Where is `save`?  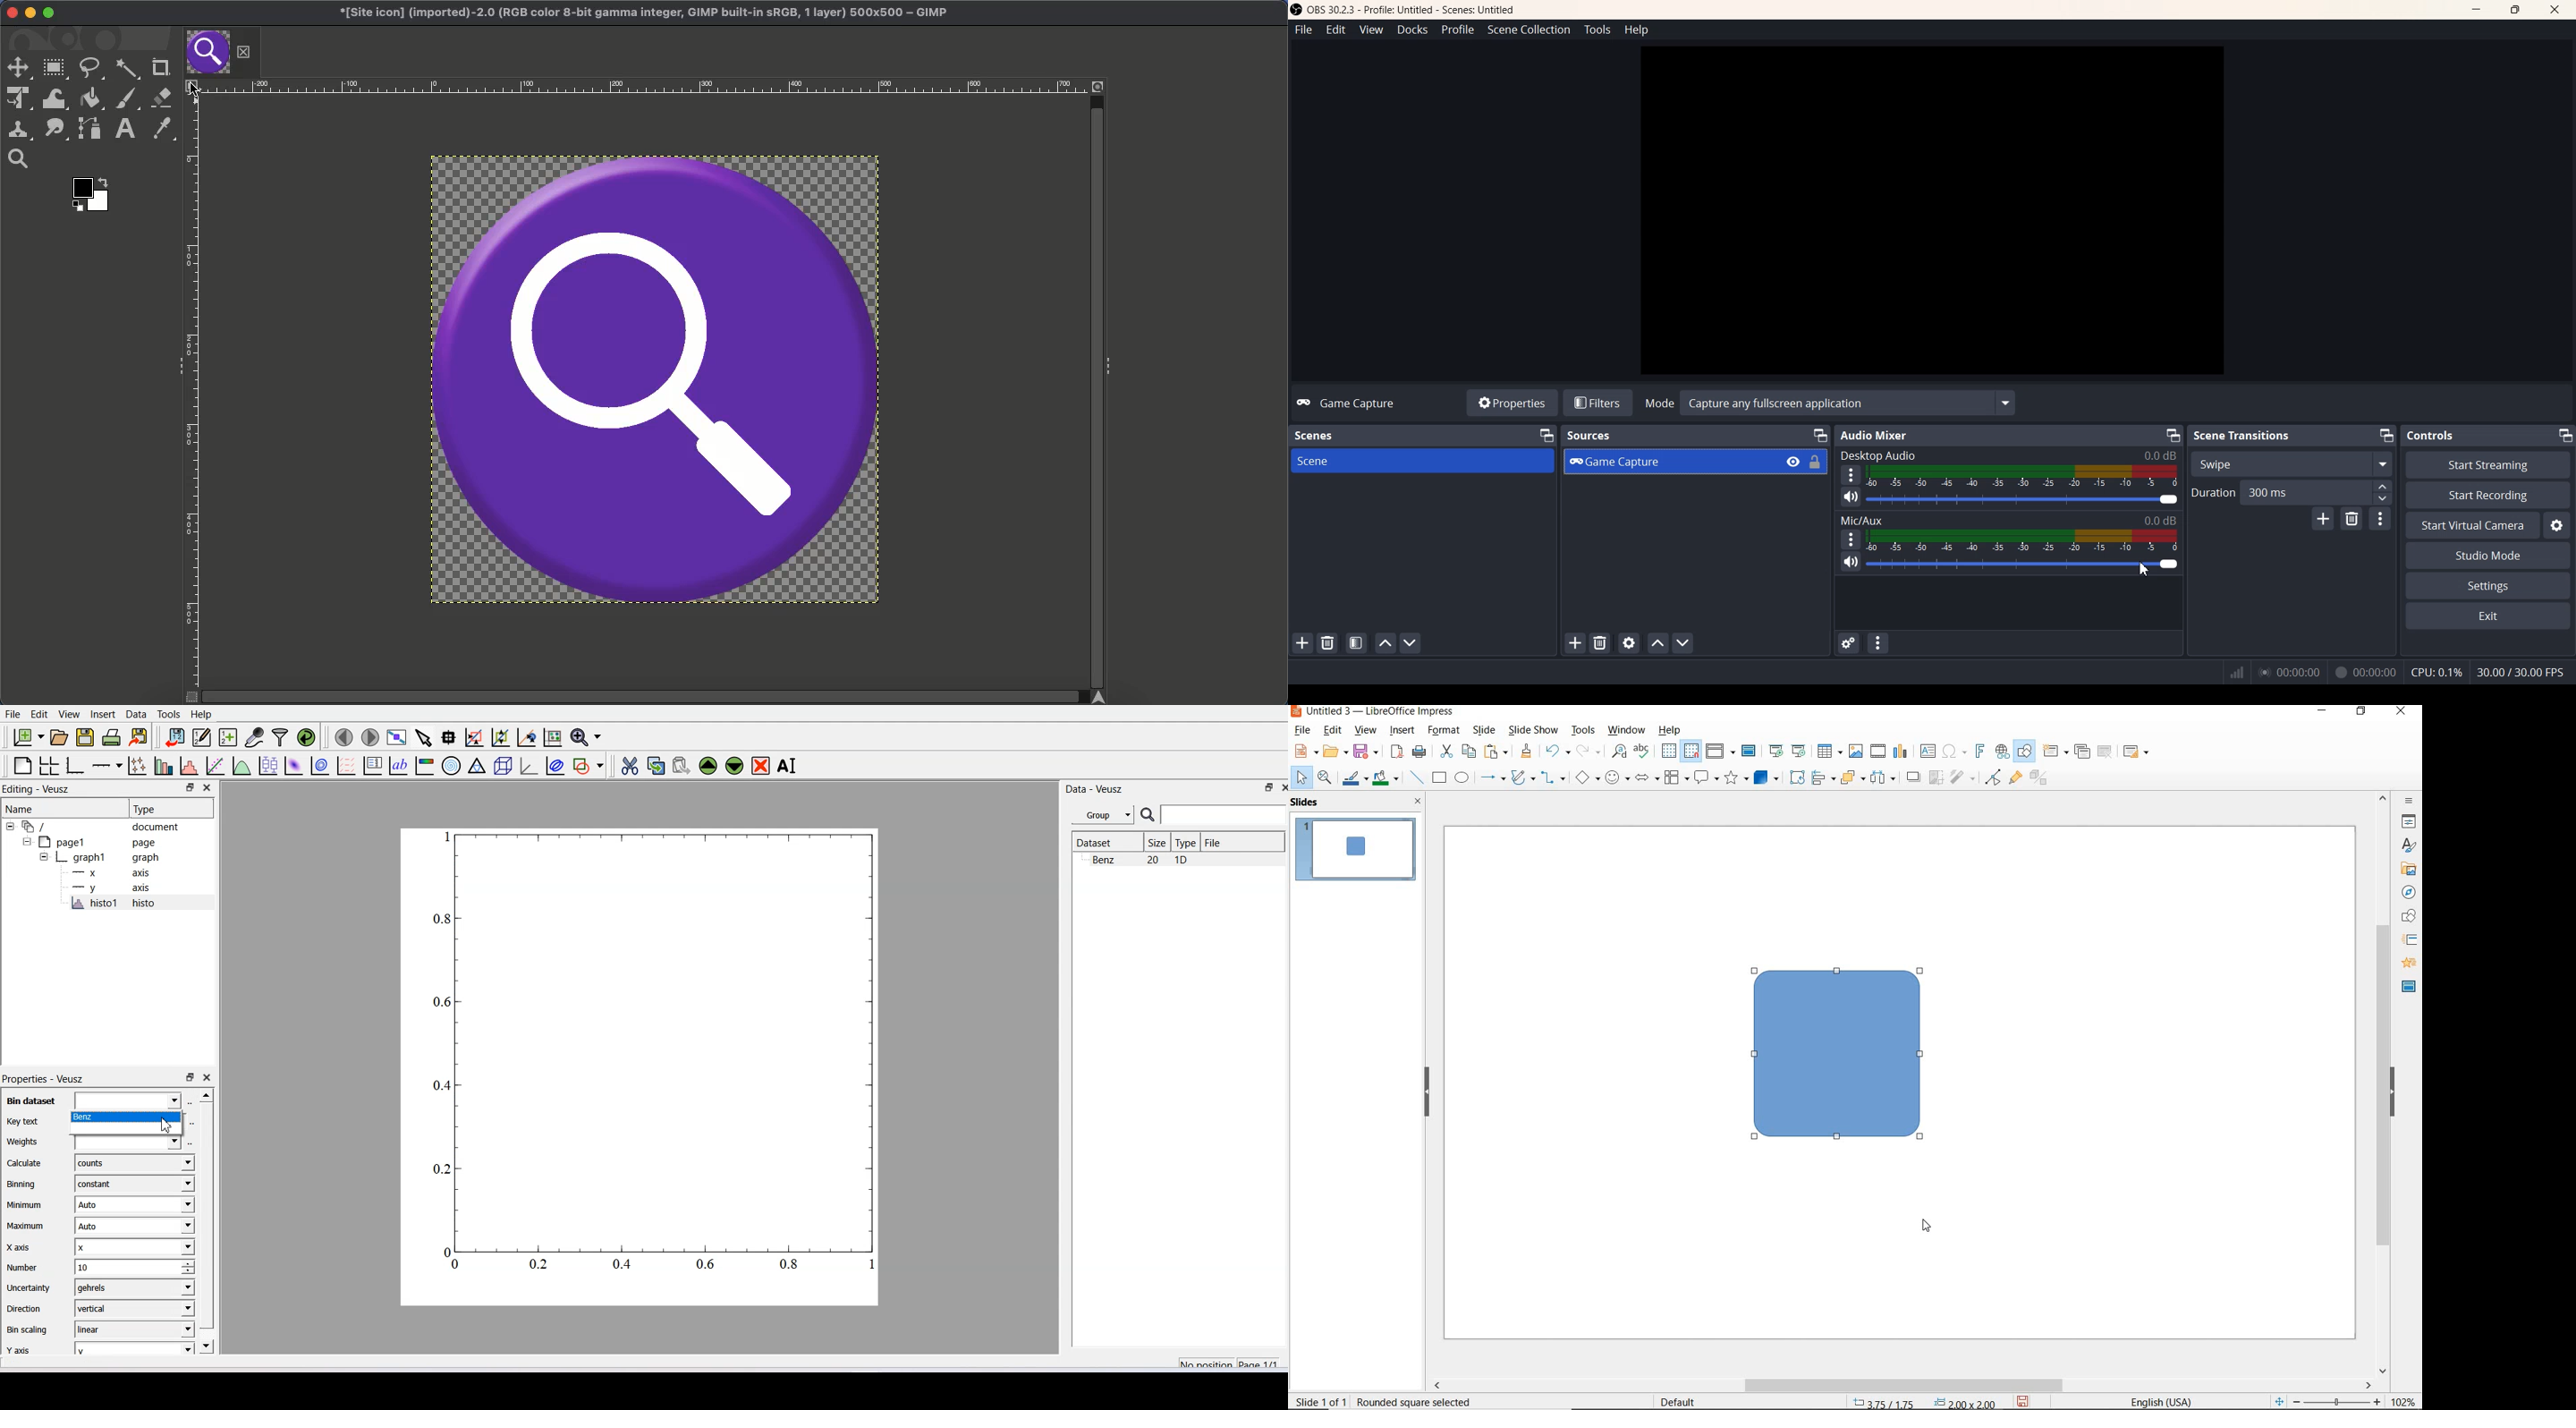 save is located at coordinates (2023, 1402).